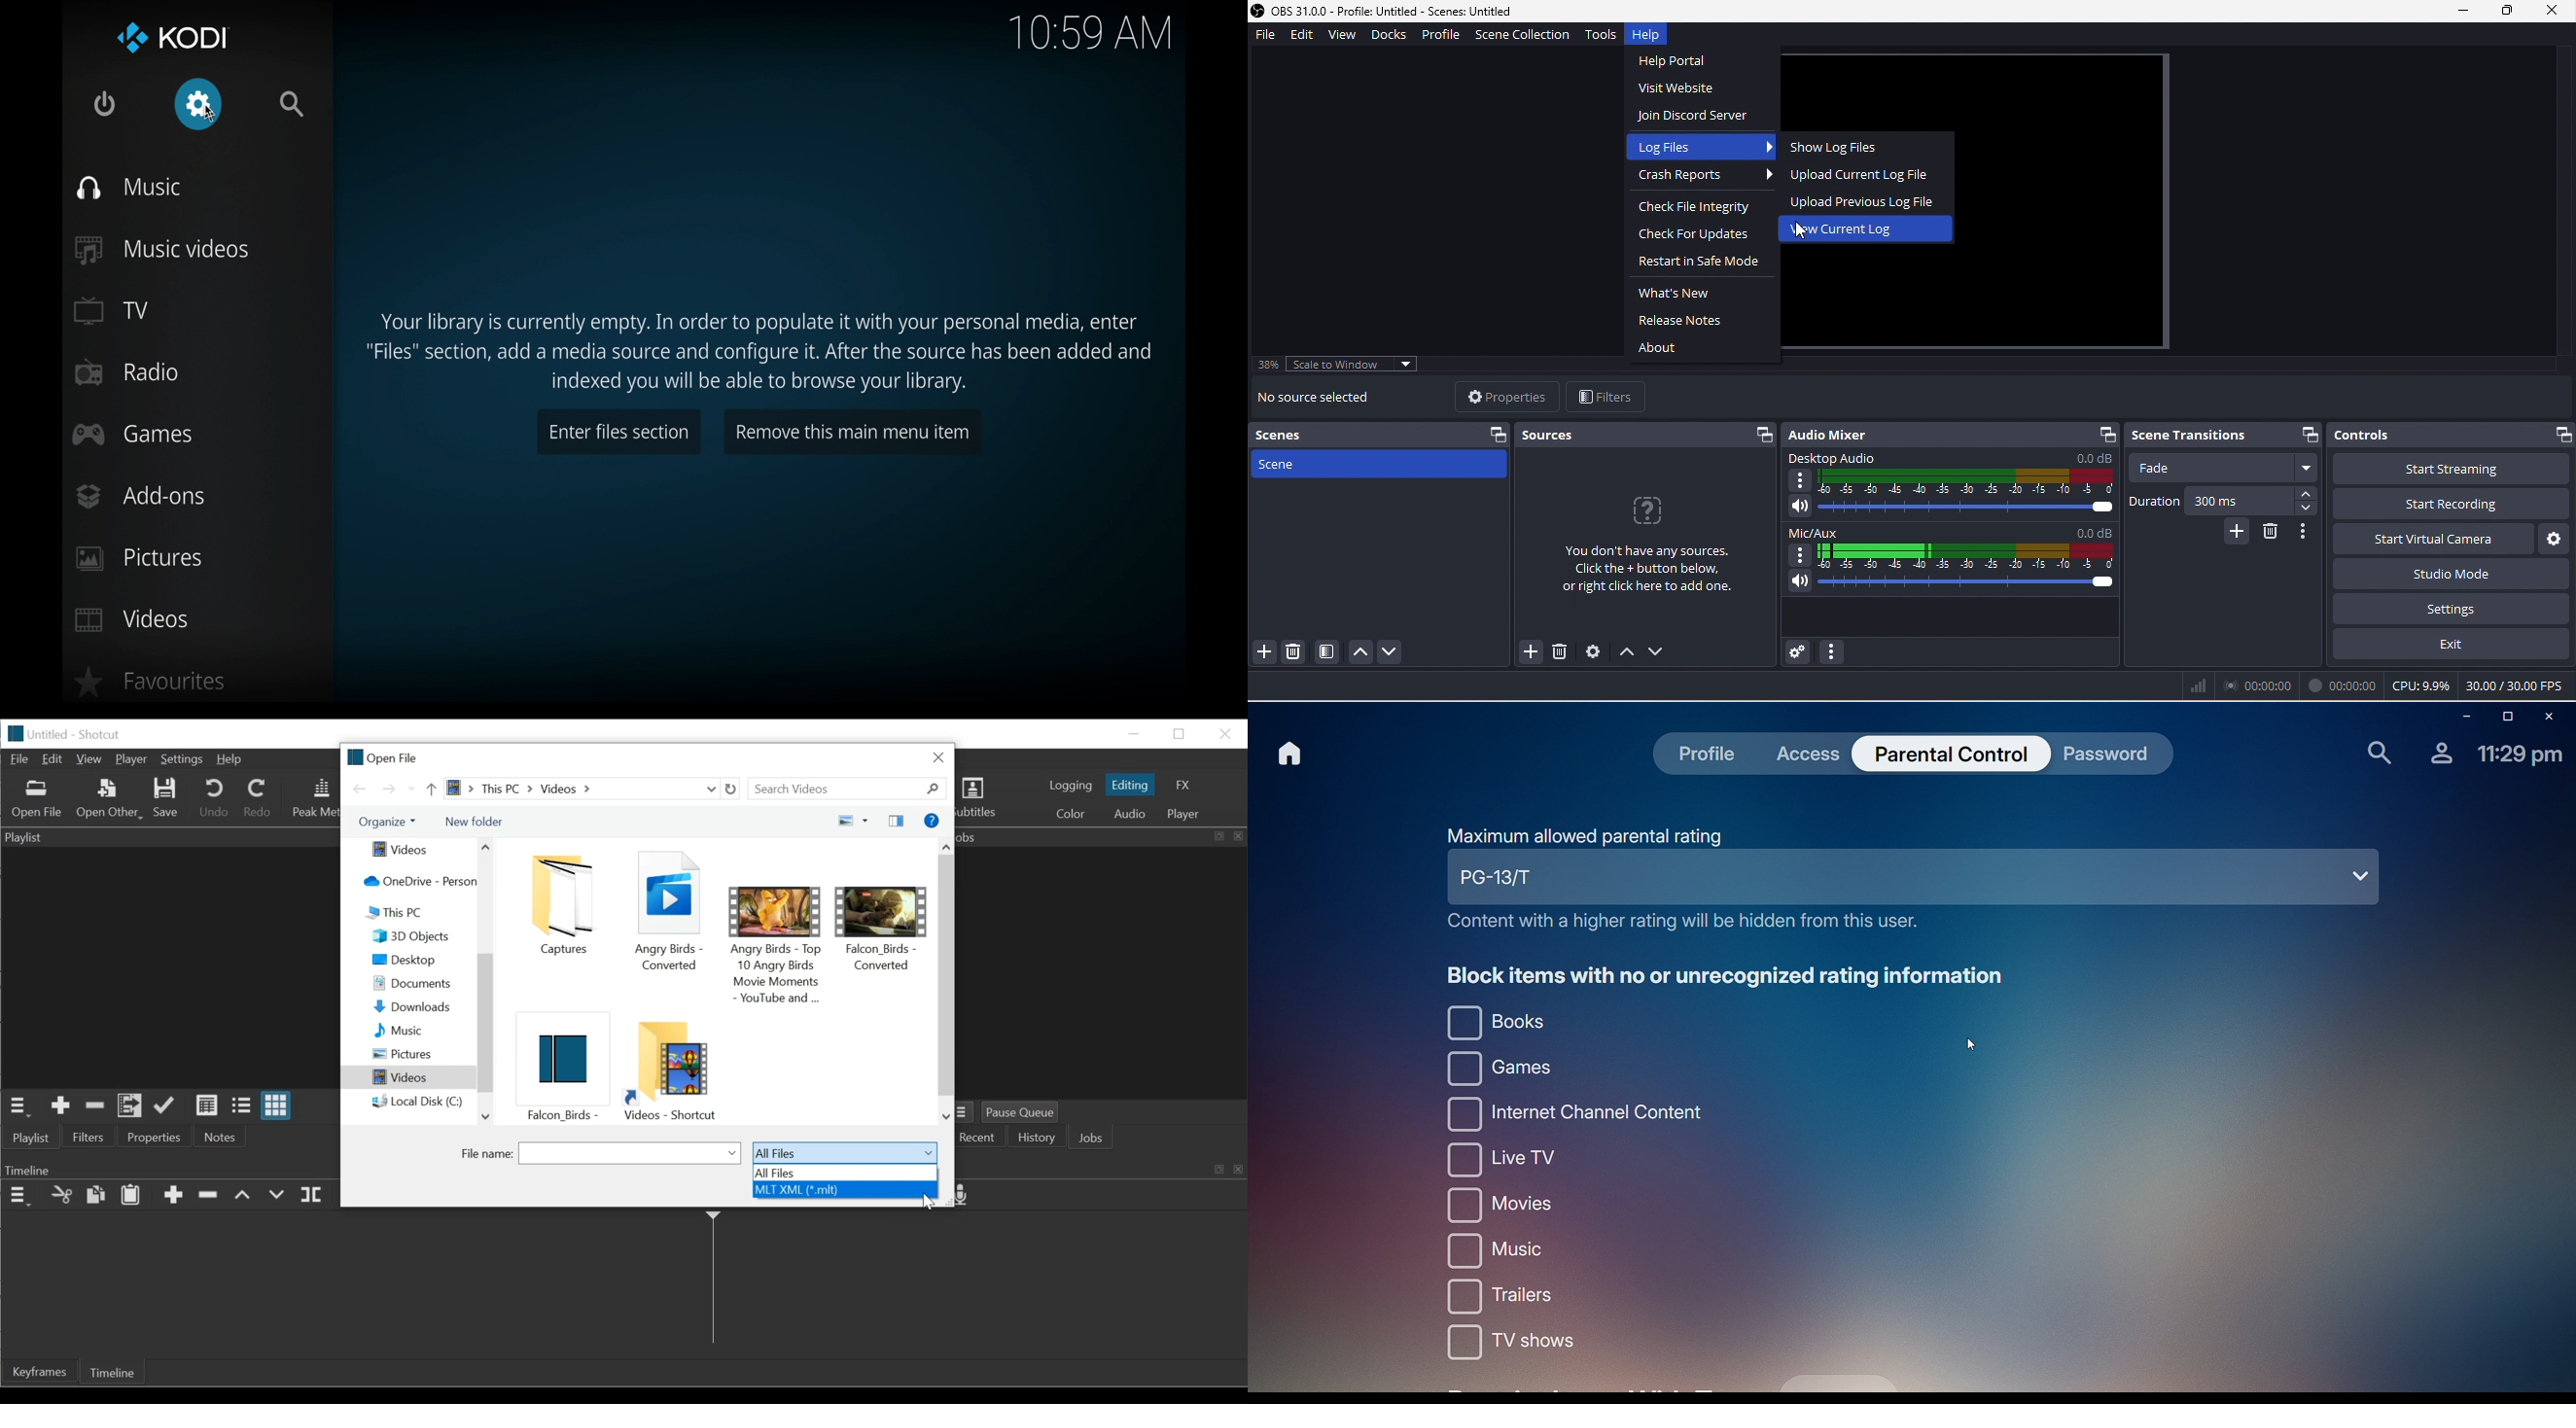 This screenshot has width=2576, height=1428. I want to click on scale to window, so click(1361, 366).